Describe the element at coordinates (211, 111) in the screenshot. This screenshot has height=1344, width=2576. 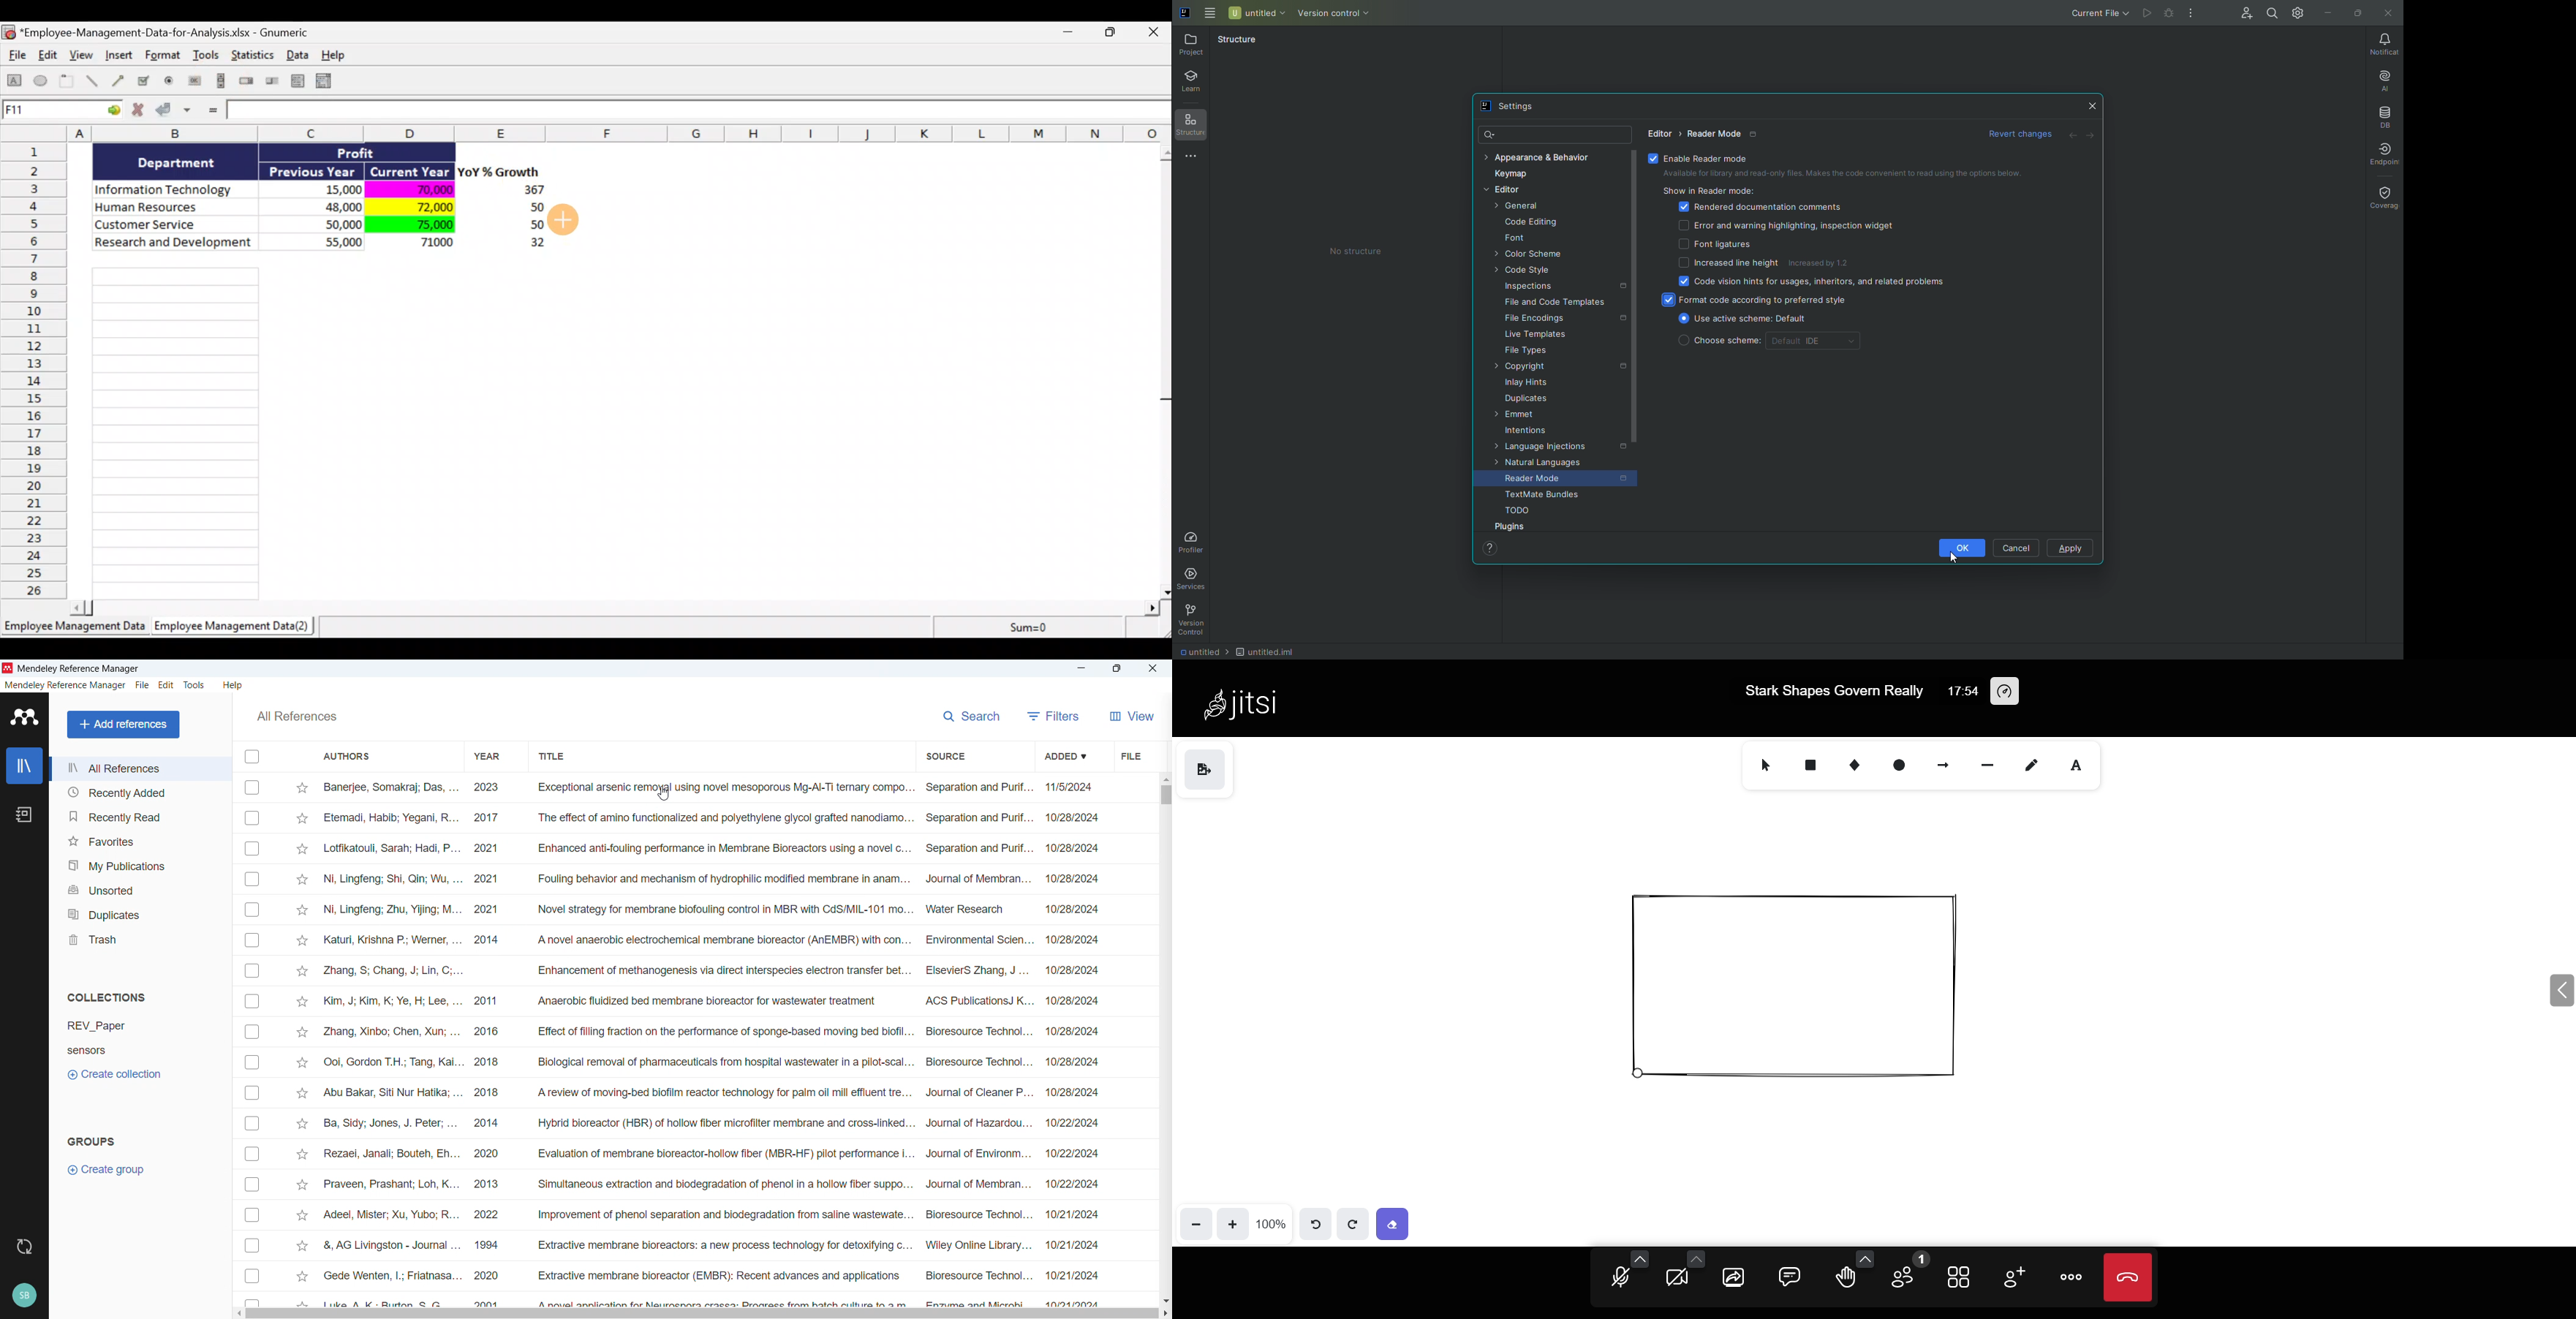
I see `Enter formula` at that location.